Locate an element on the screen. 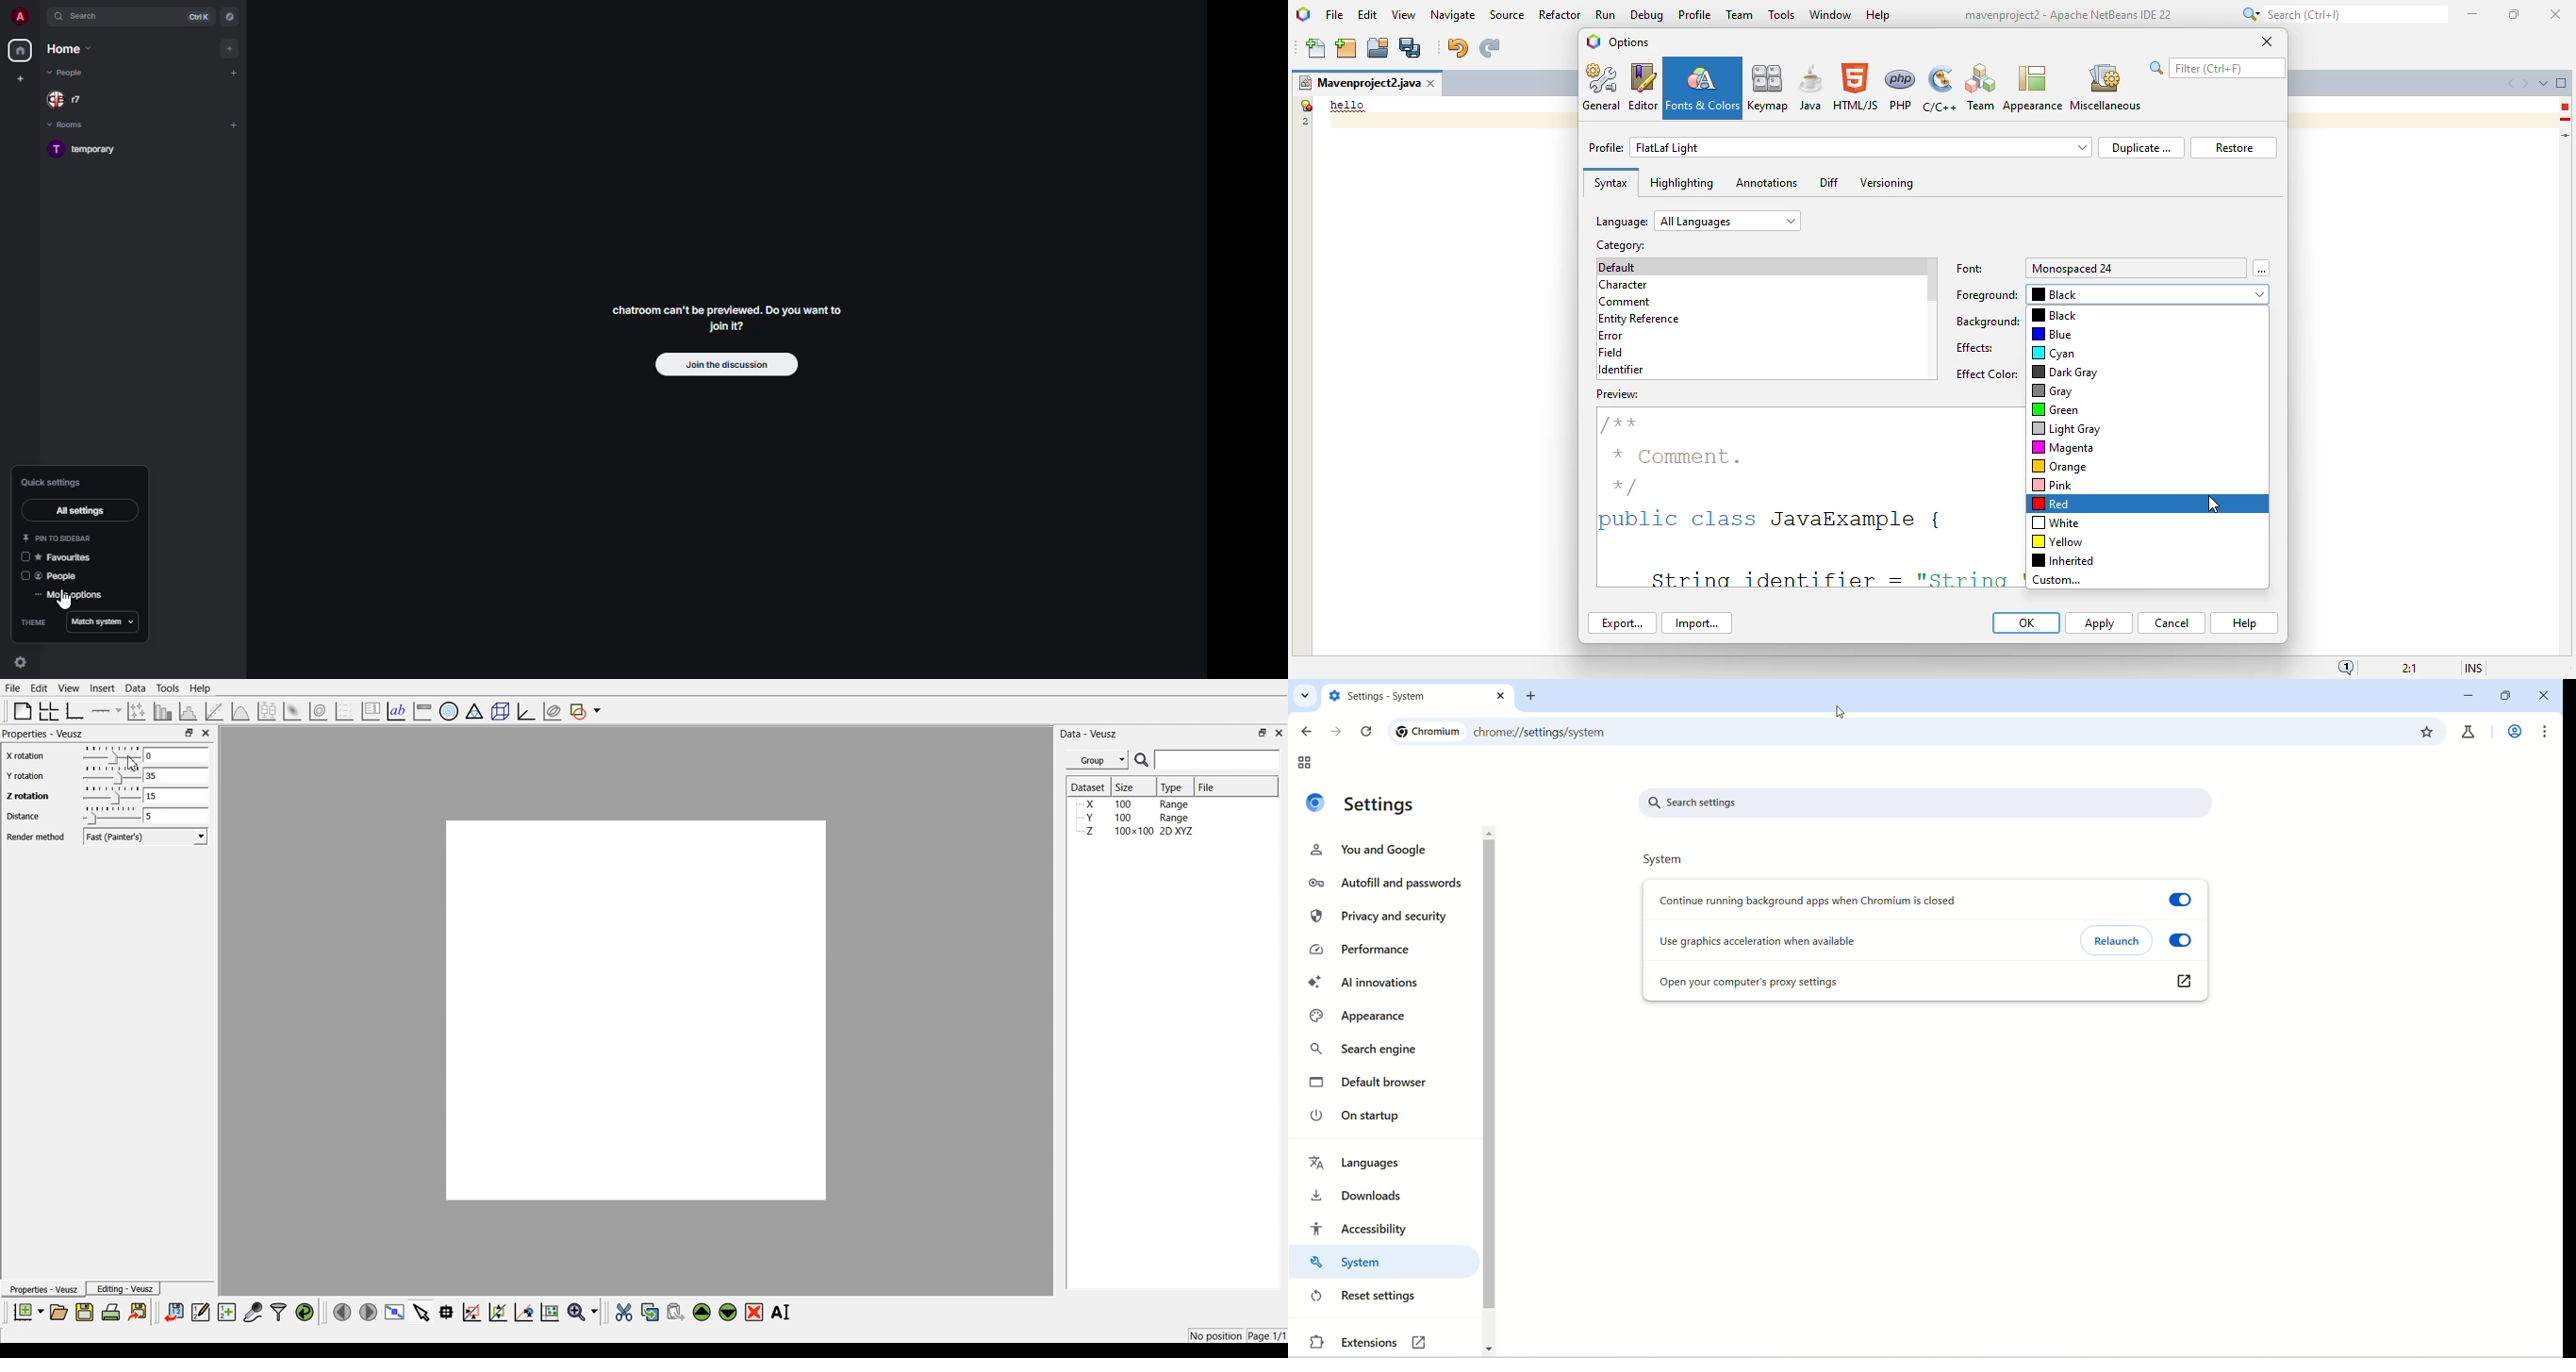  vertical scroll bar is located at coordinates (1493, 1090).